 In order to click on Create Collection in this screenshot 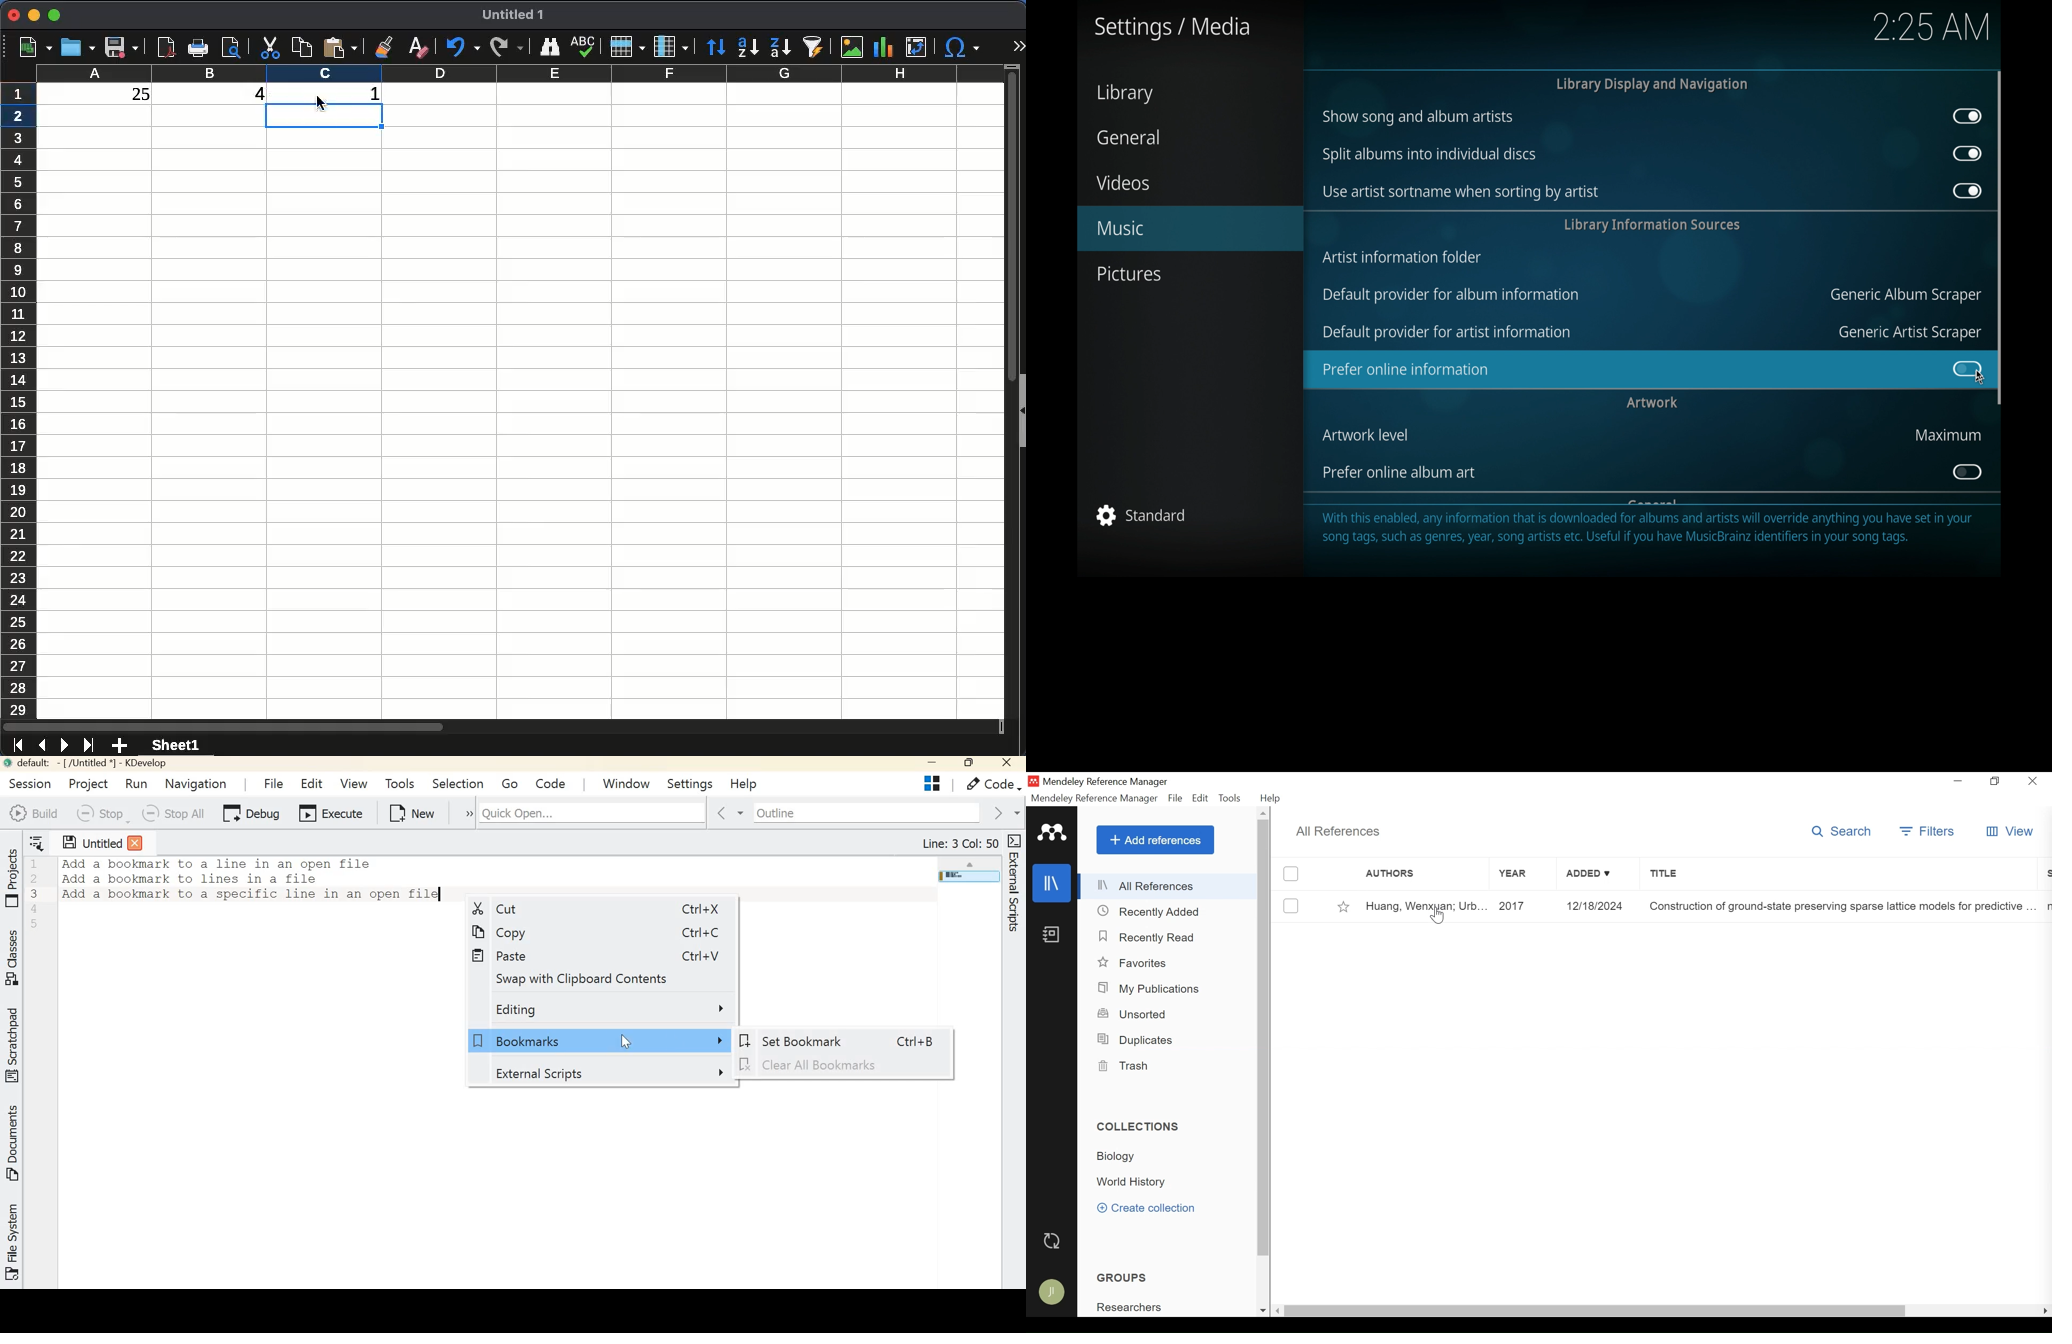, I will do `click(1146, 1208)`.